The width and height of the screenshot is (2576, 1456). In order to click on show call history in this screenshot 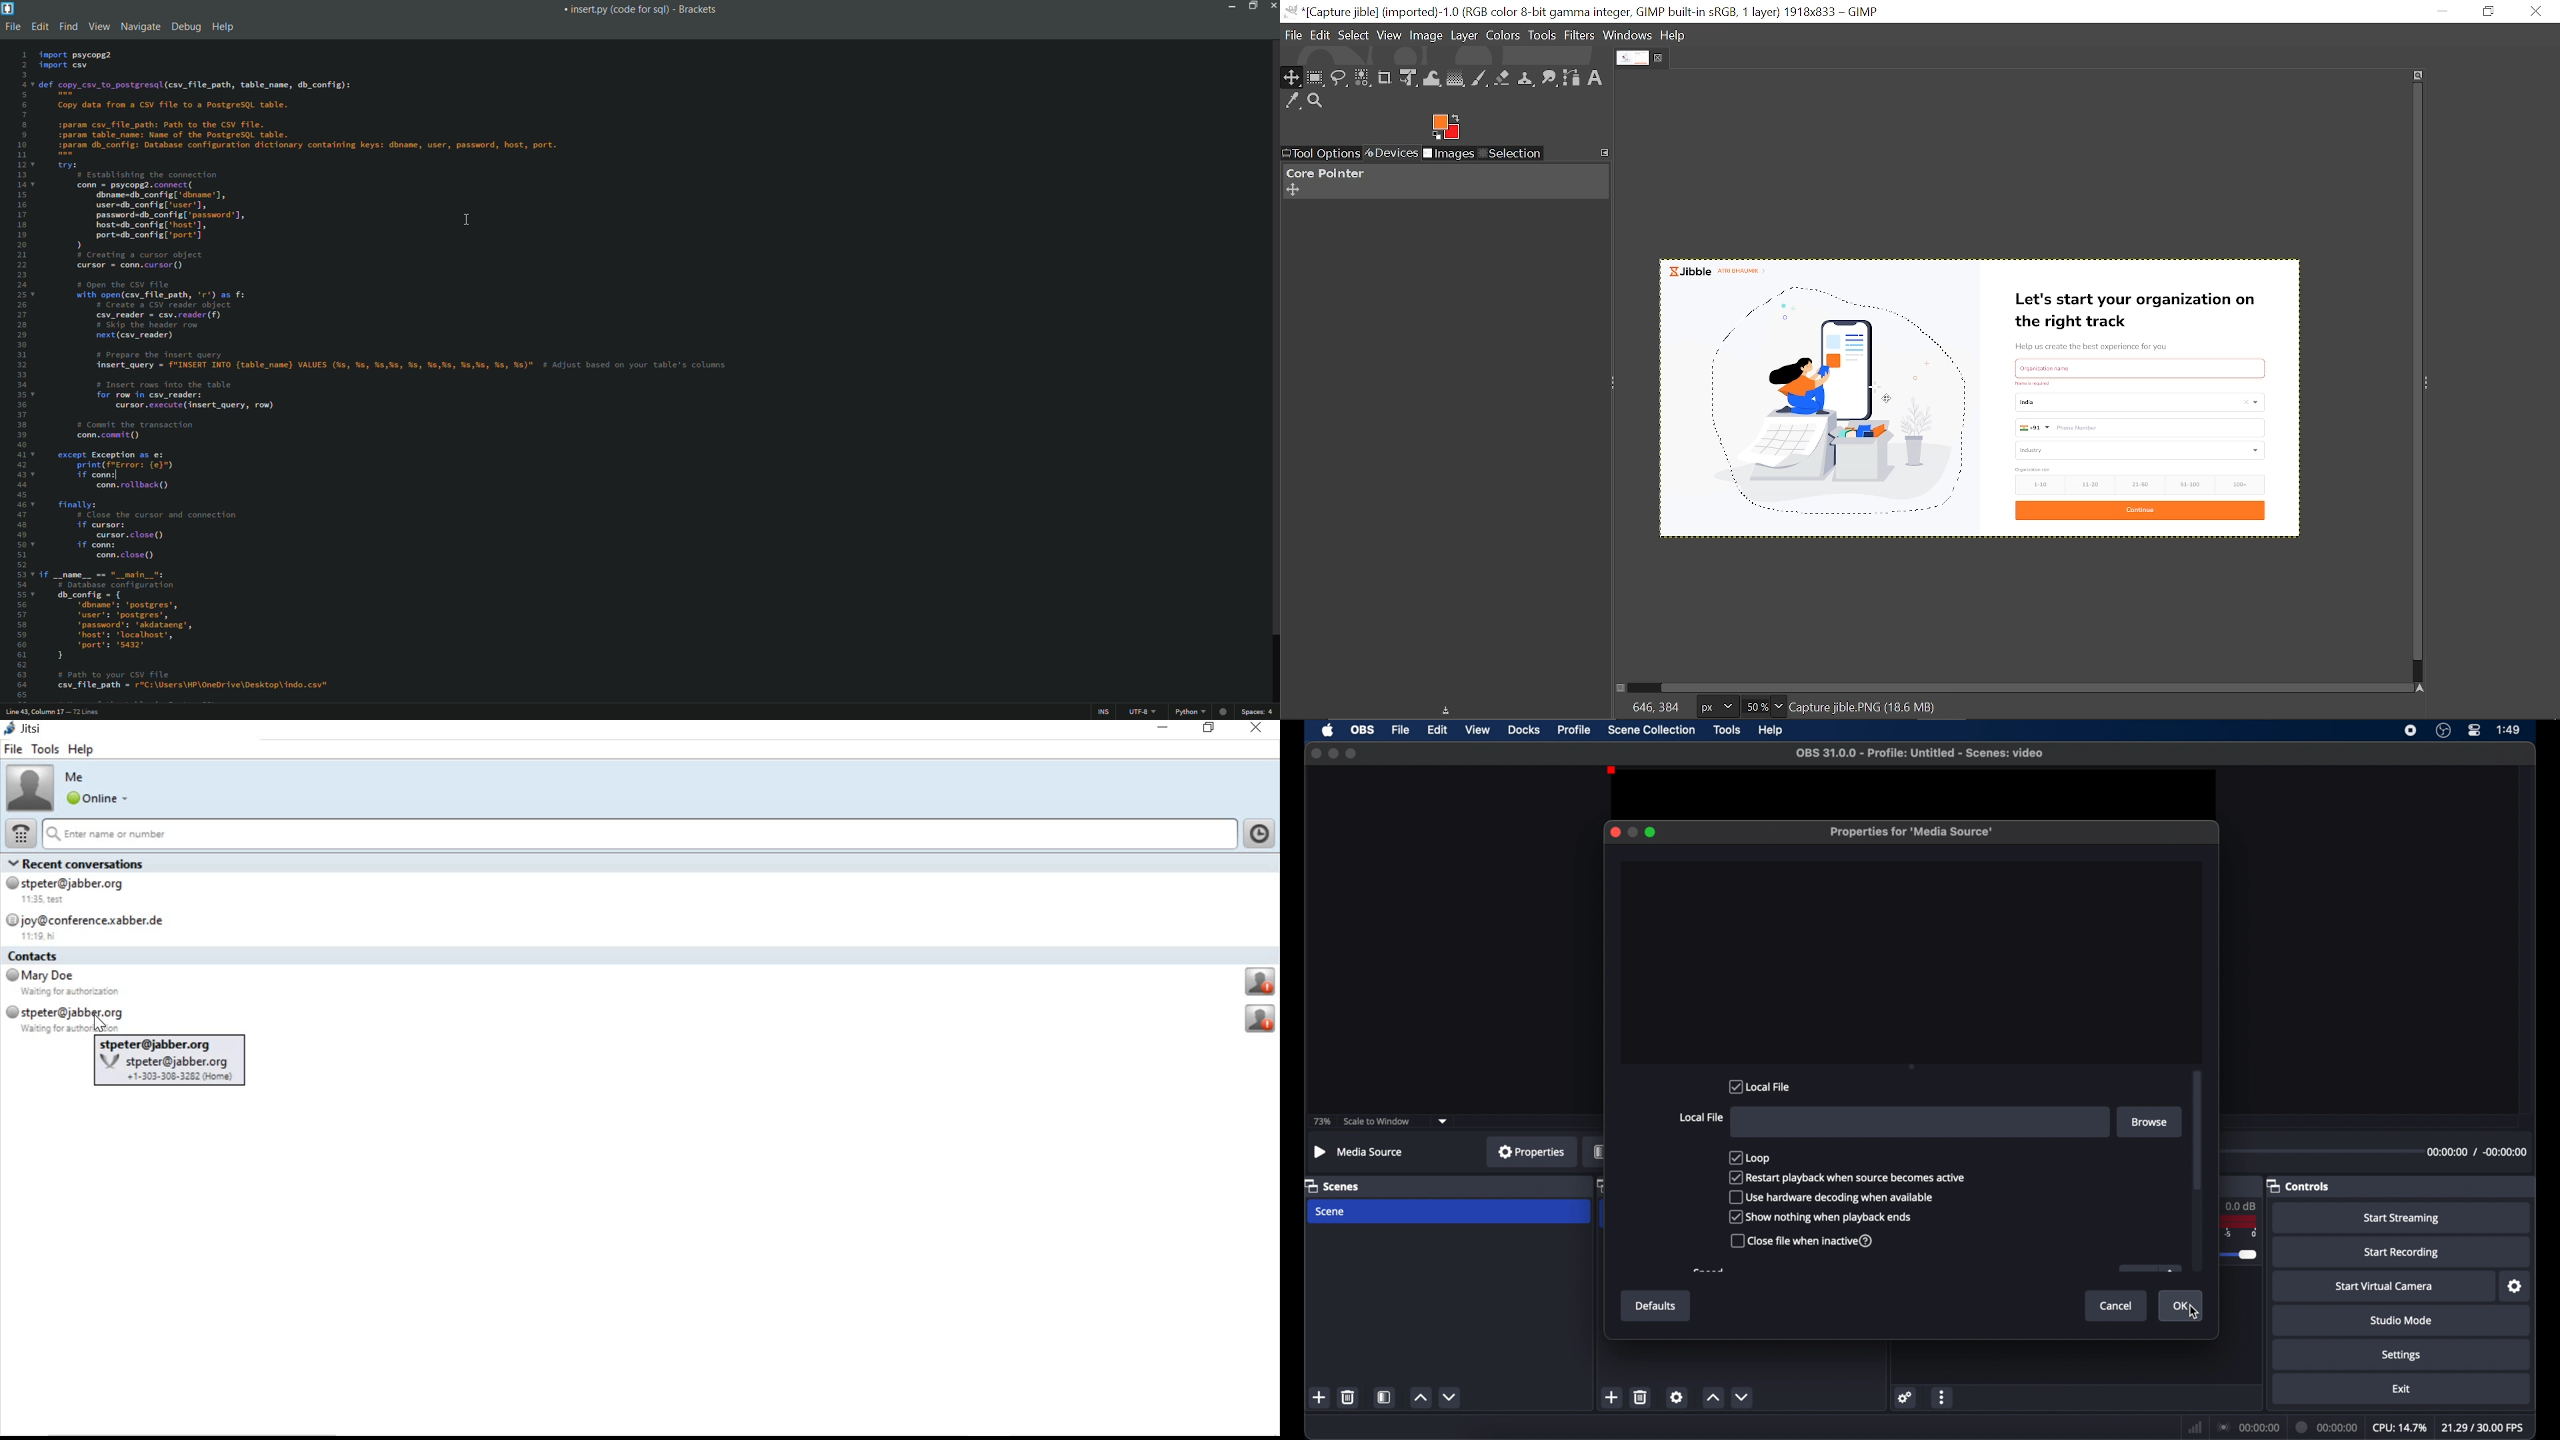, I will do `click(1261, 833)`.